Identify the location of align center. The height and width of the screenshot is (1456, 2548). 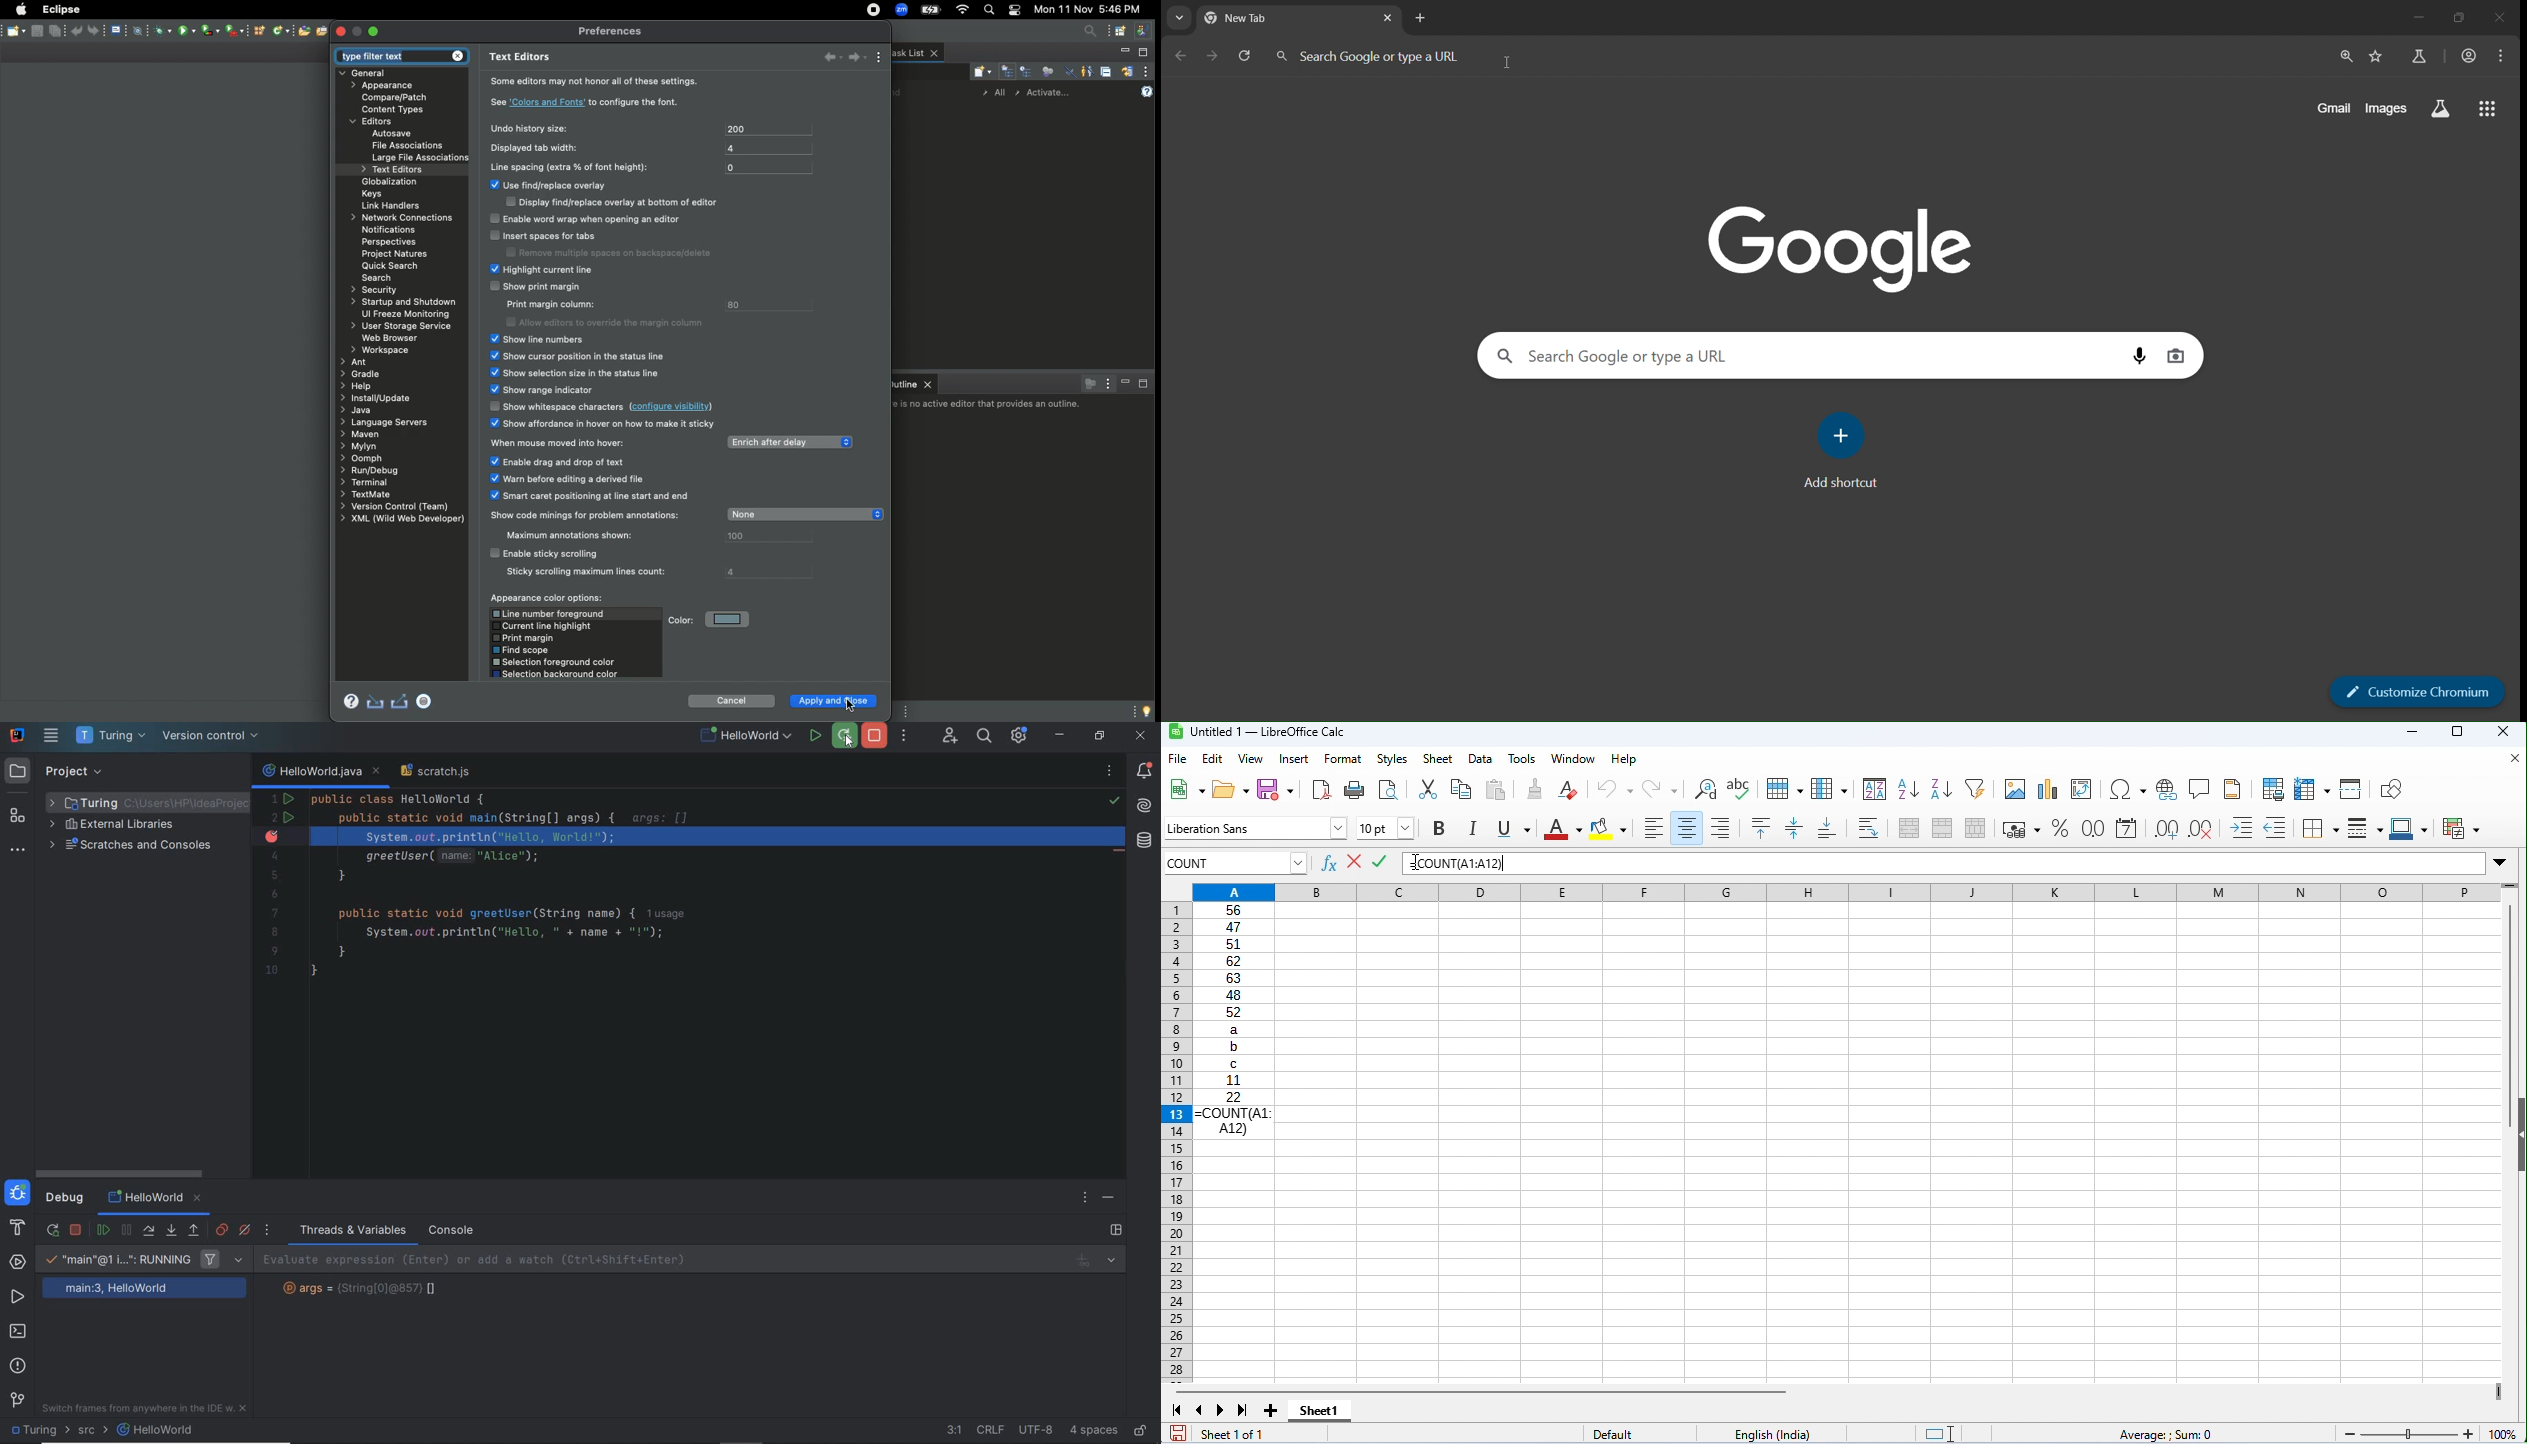
(1685, 828).